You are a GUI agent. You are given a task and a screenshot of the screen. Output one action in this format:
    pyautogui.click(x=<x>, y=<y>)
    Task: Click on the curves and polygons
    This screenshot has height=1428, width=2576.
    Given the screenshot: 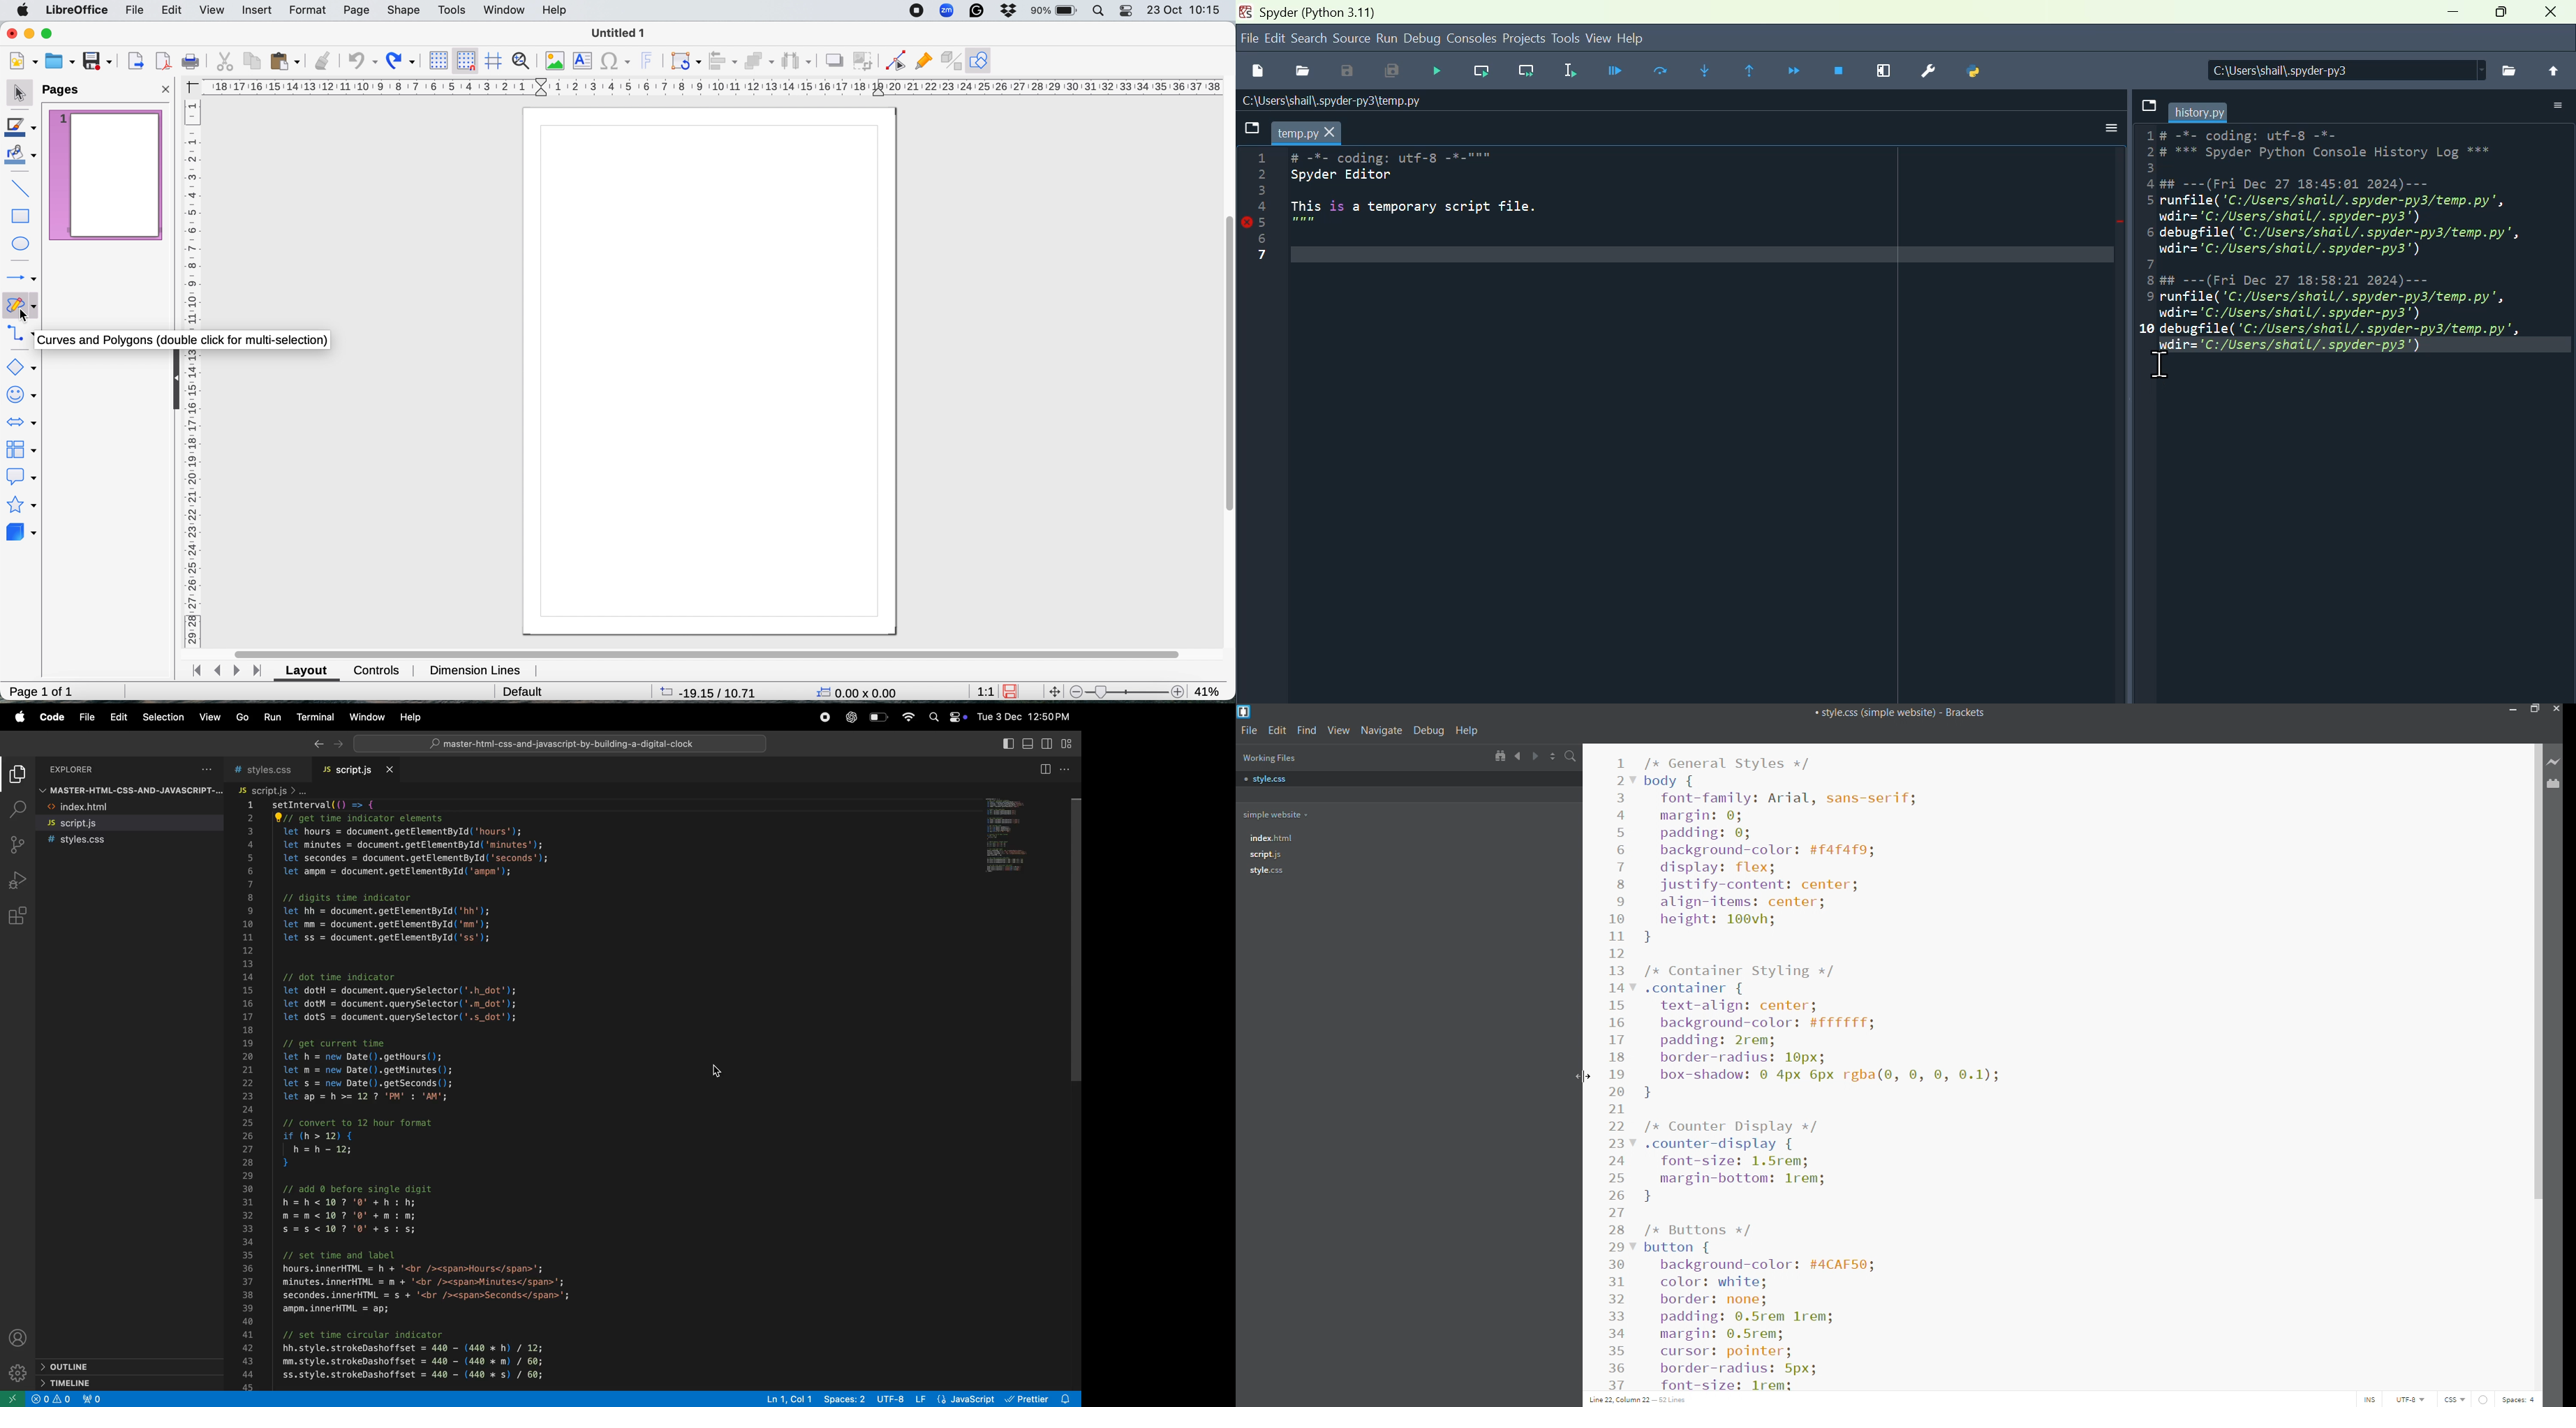 What is the action you would take?
    pyautogui.click(x=21, y=299)
    